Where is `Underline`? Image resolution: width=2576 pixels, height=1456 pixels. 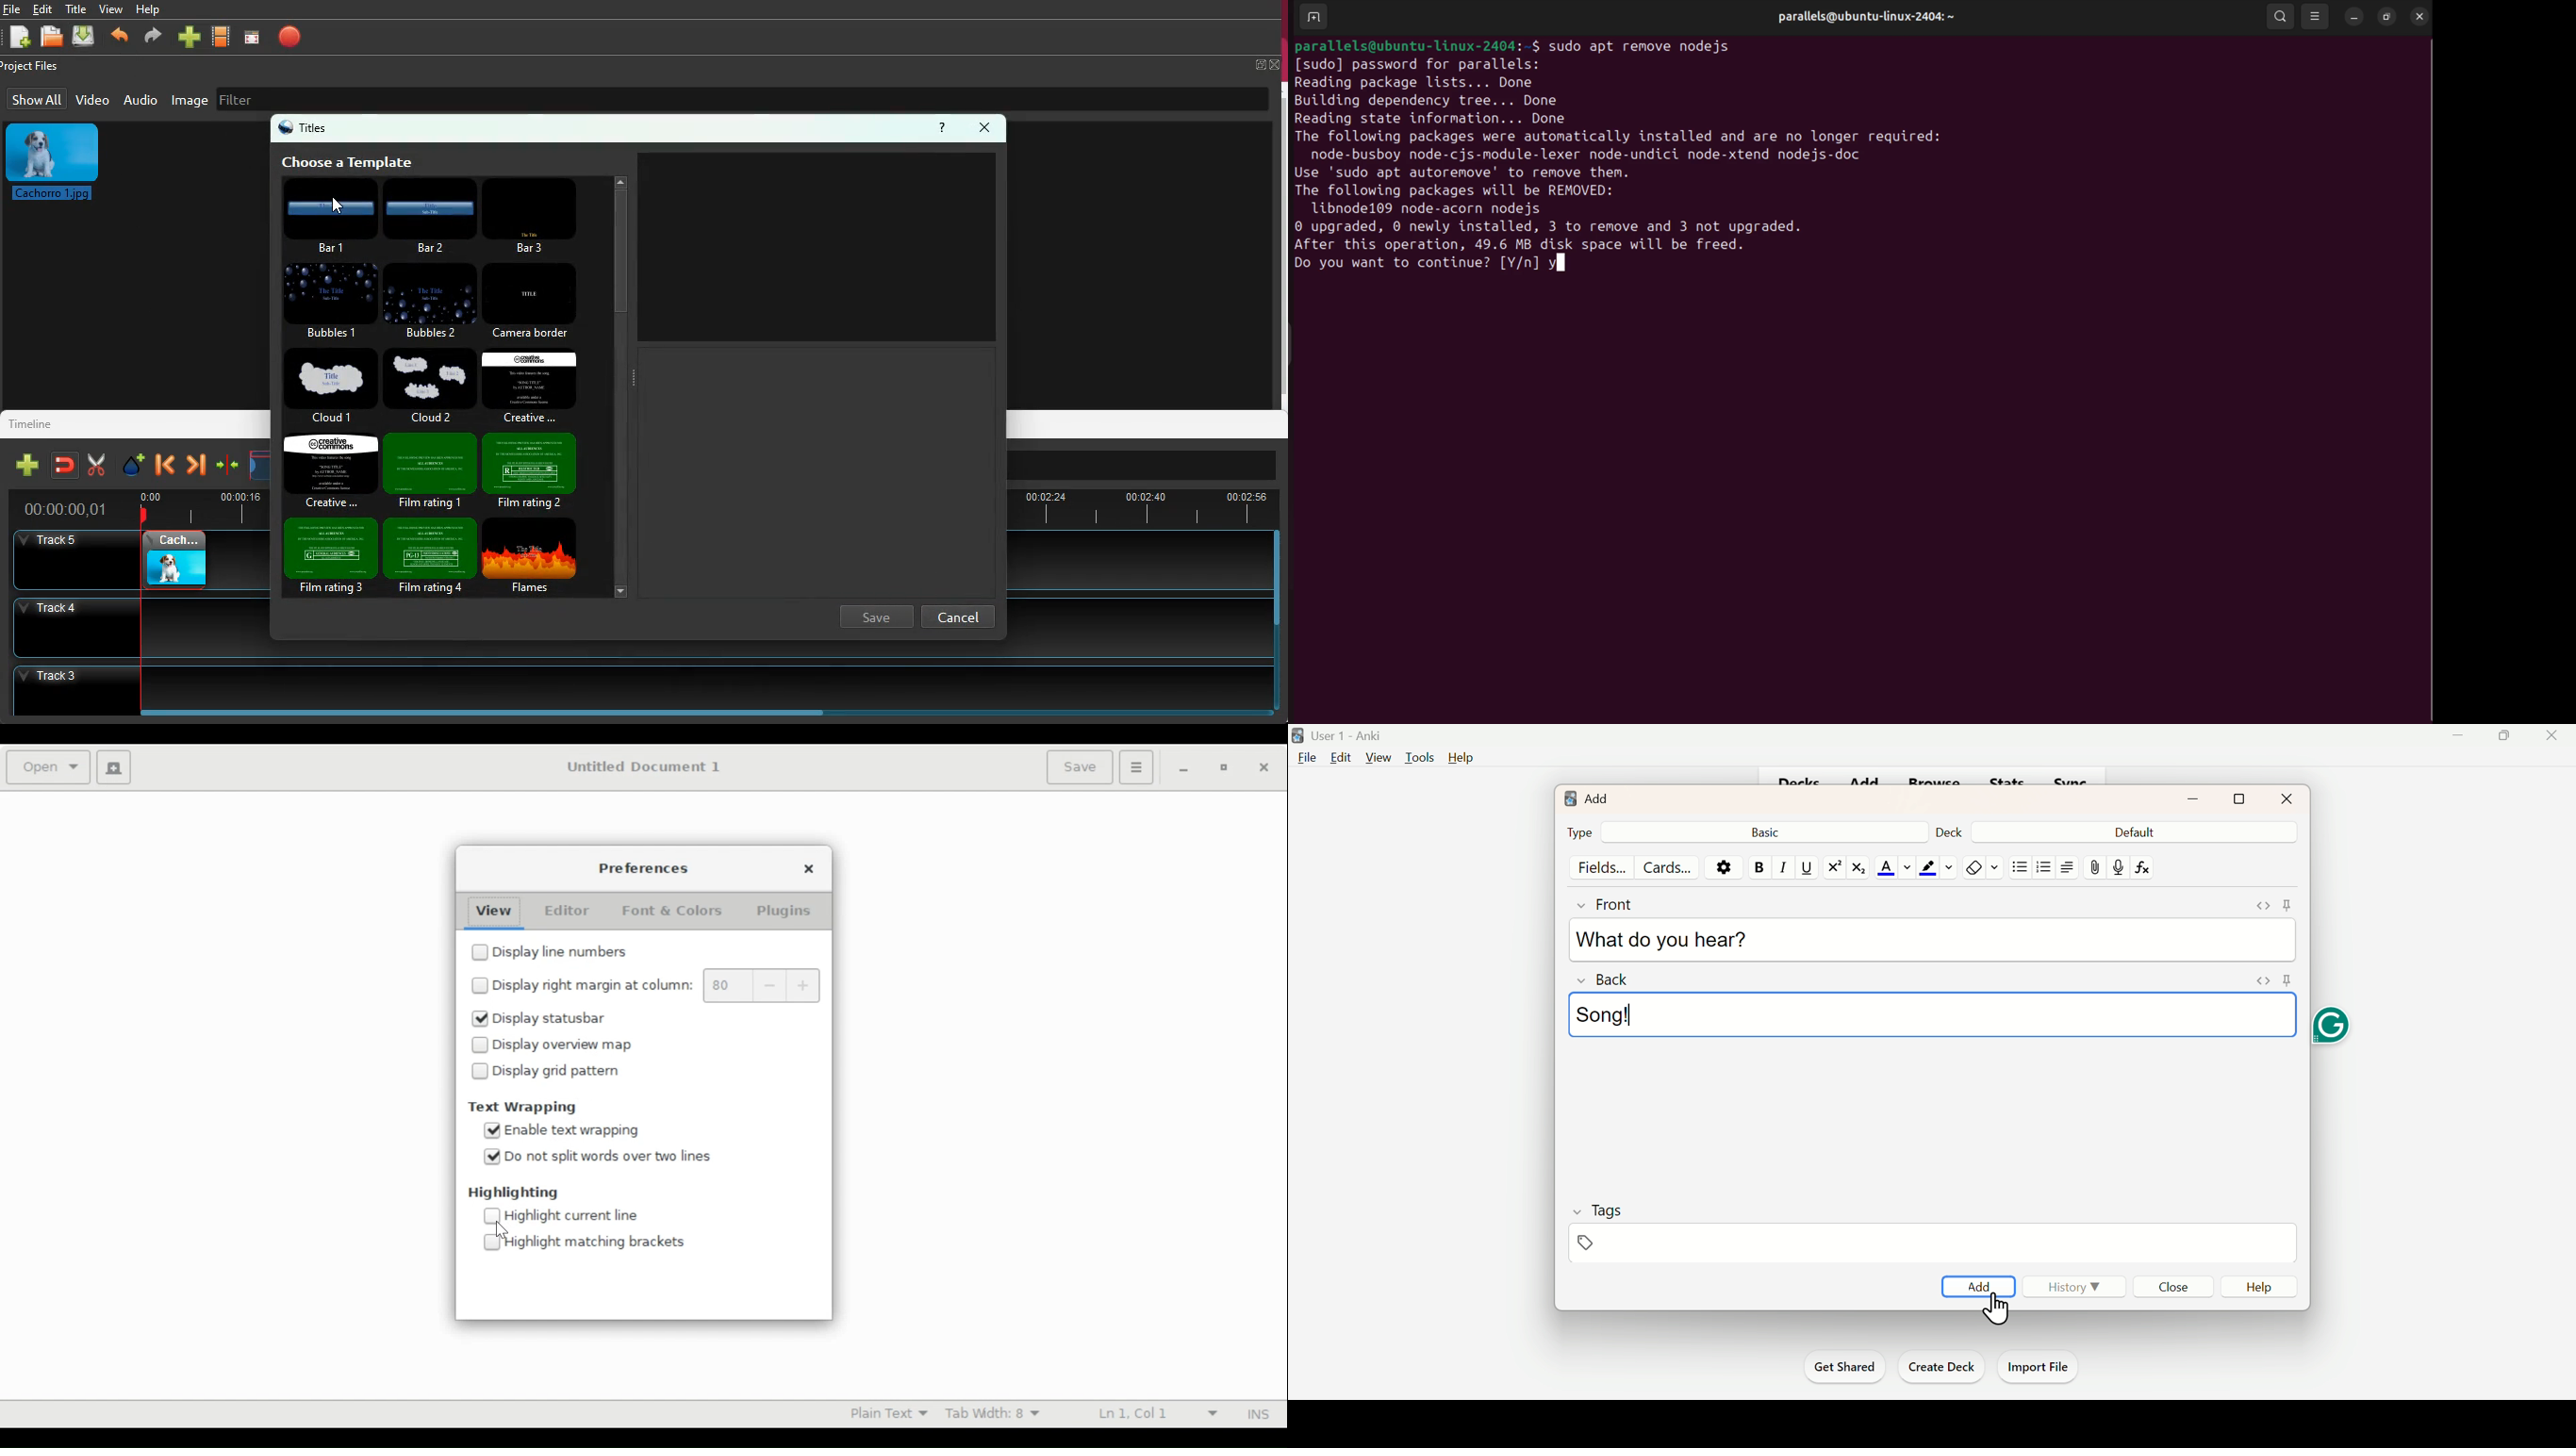
Underline is located at coordinates (1805, 868).